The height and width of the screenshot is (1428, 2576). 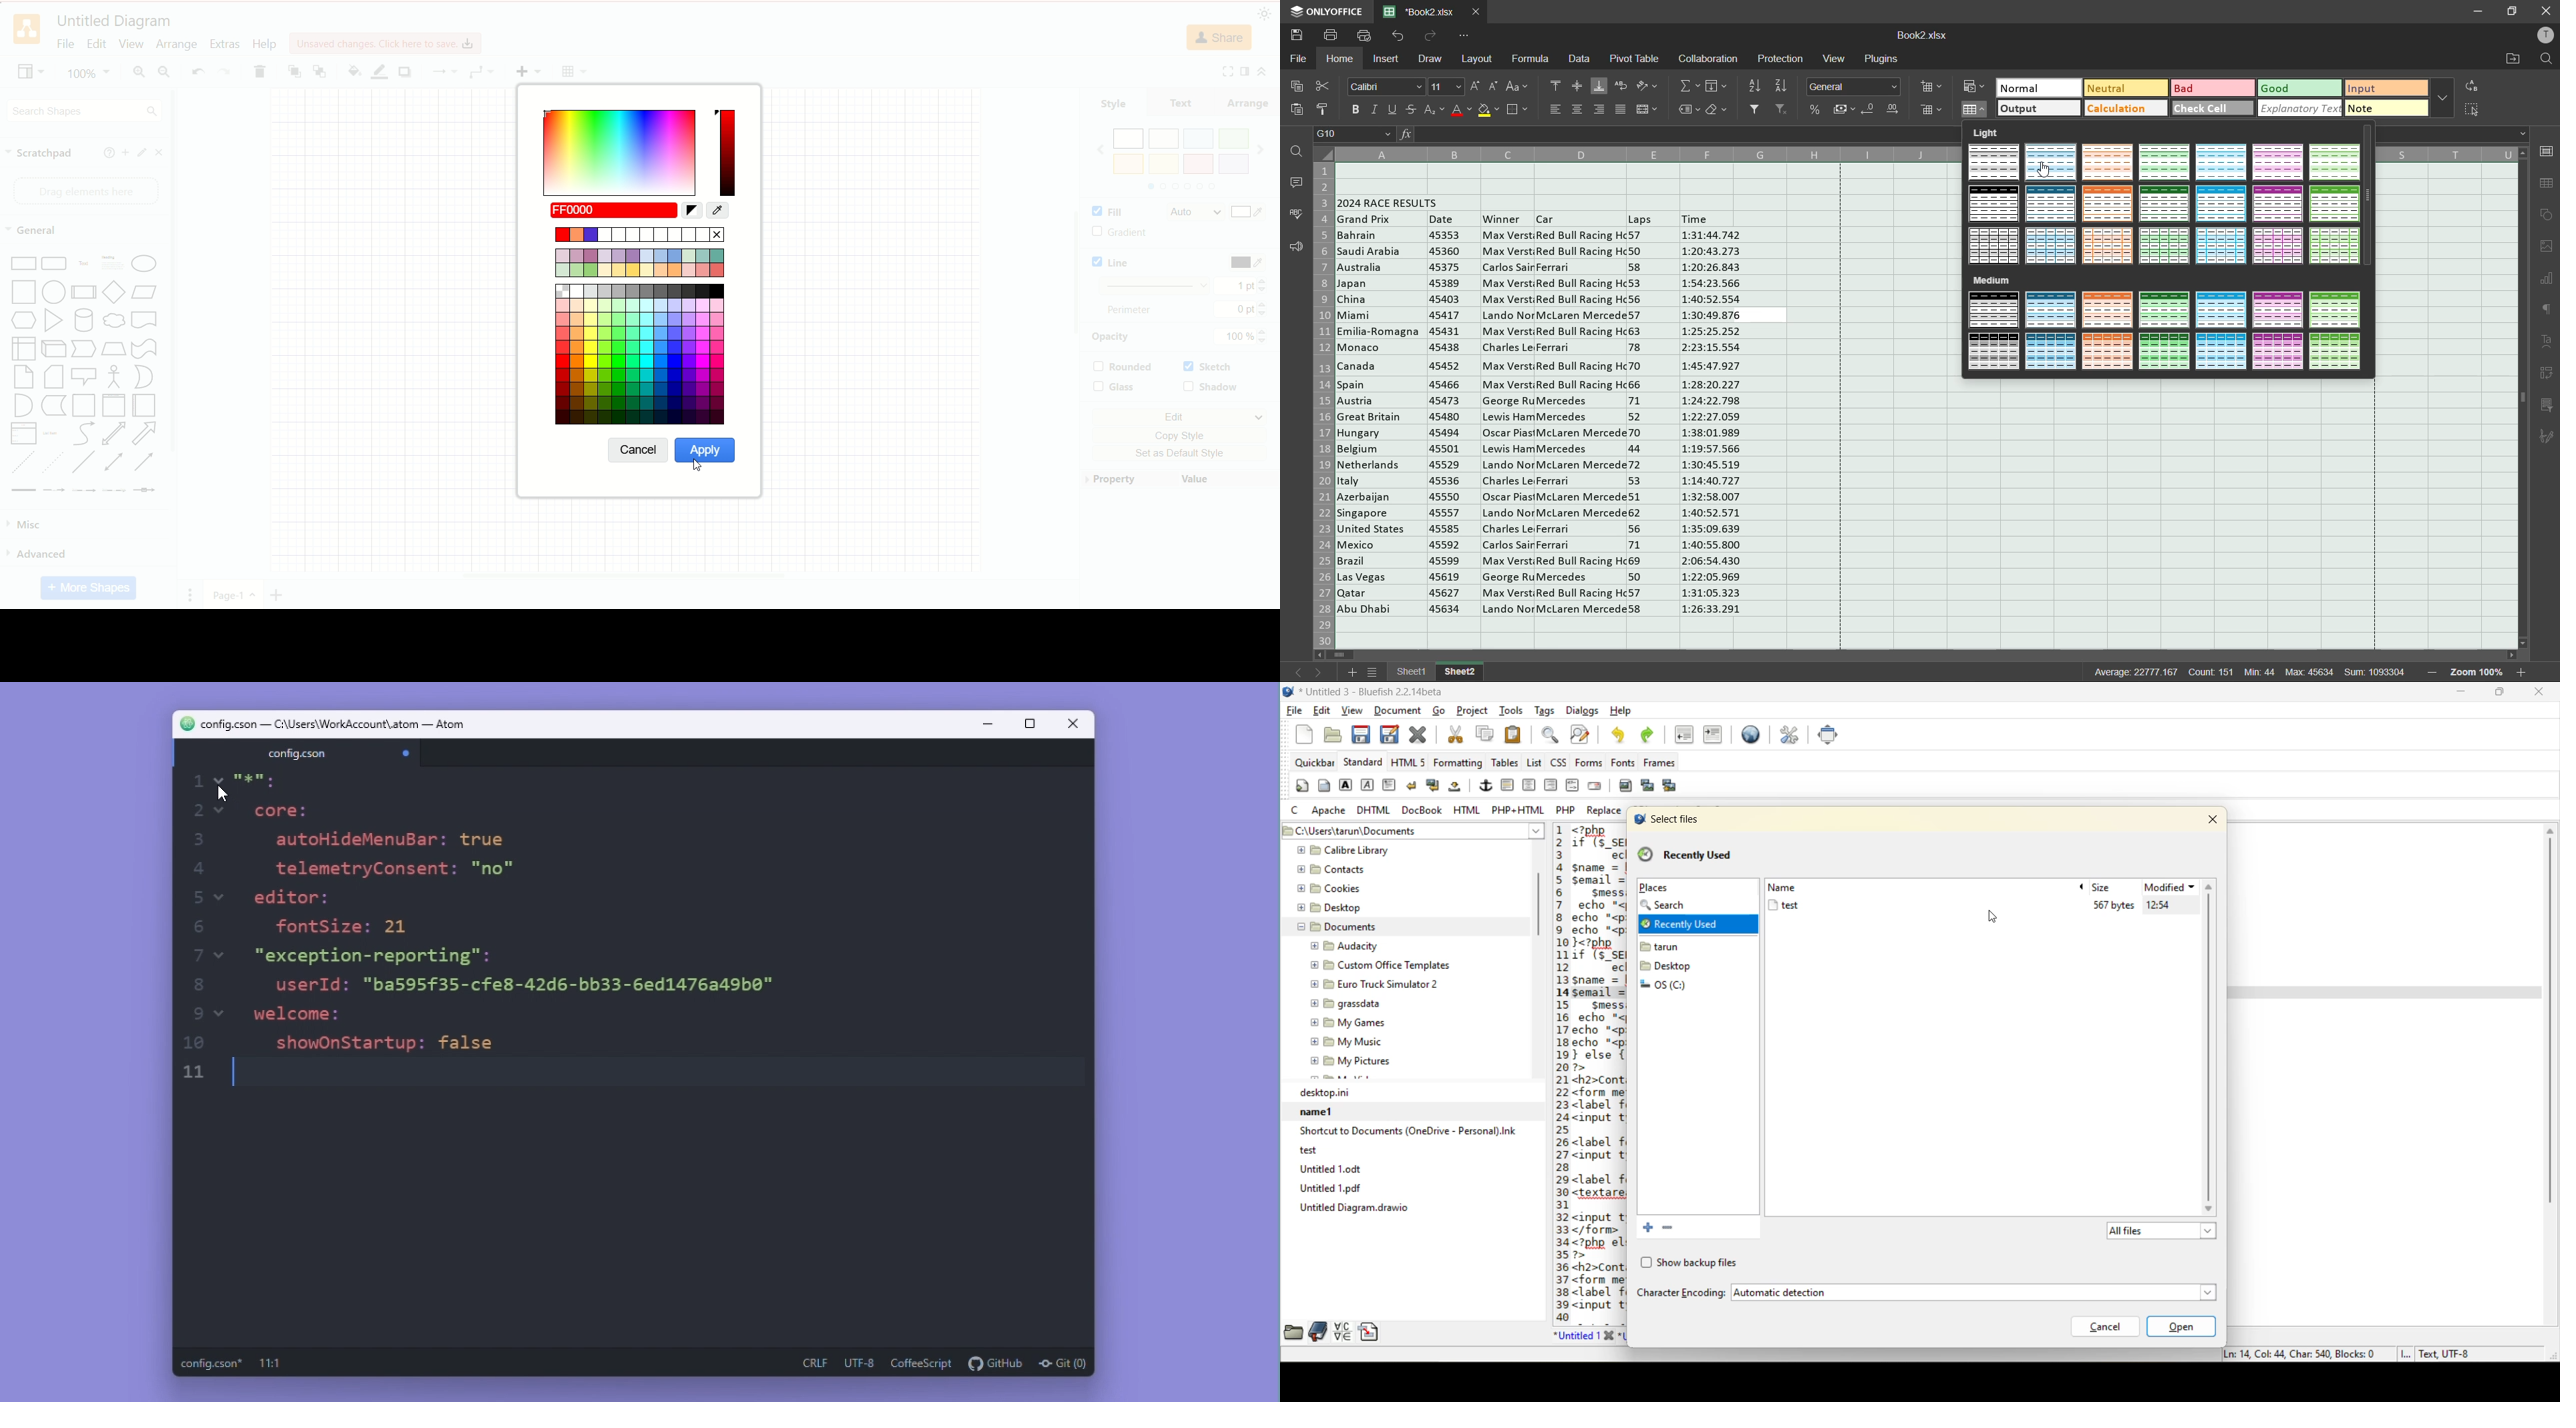 I want to click on bad, so click(x=2211, y=90).